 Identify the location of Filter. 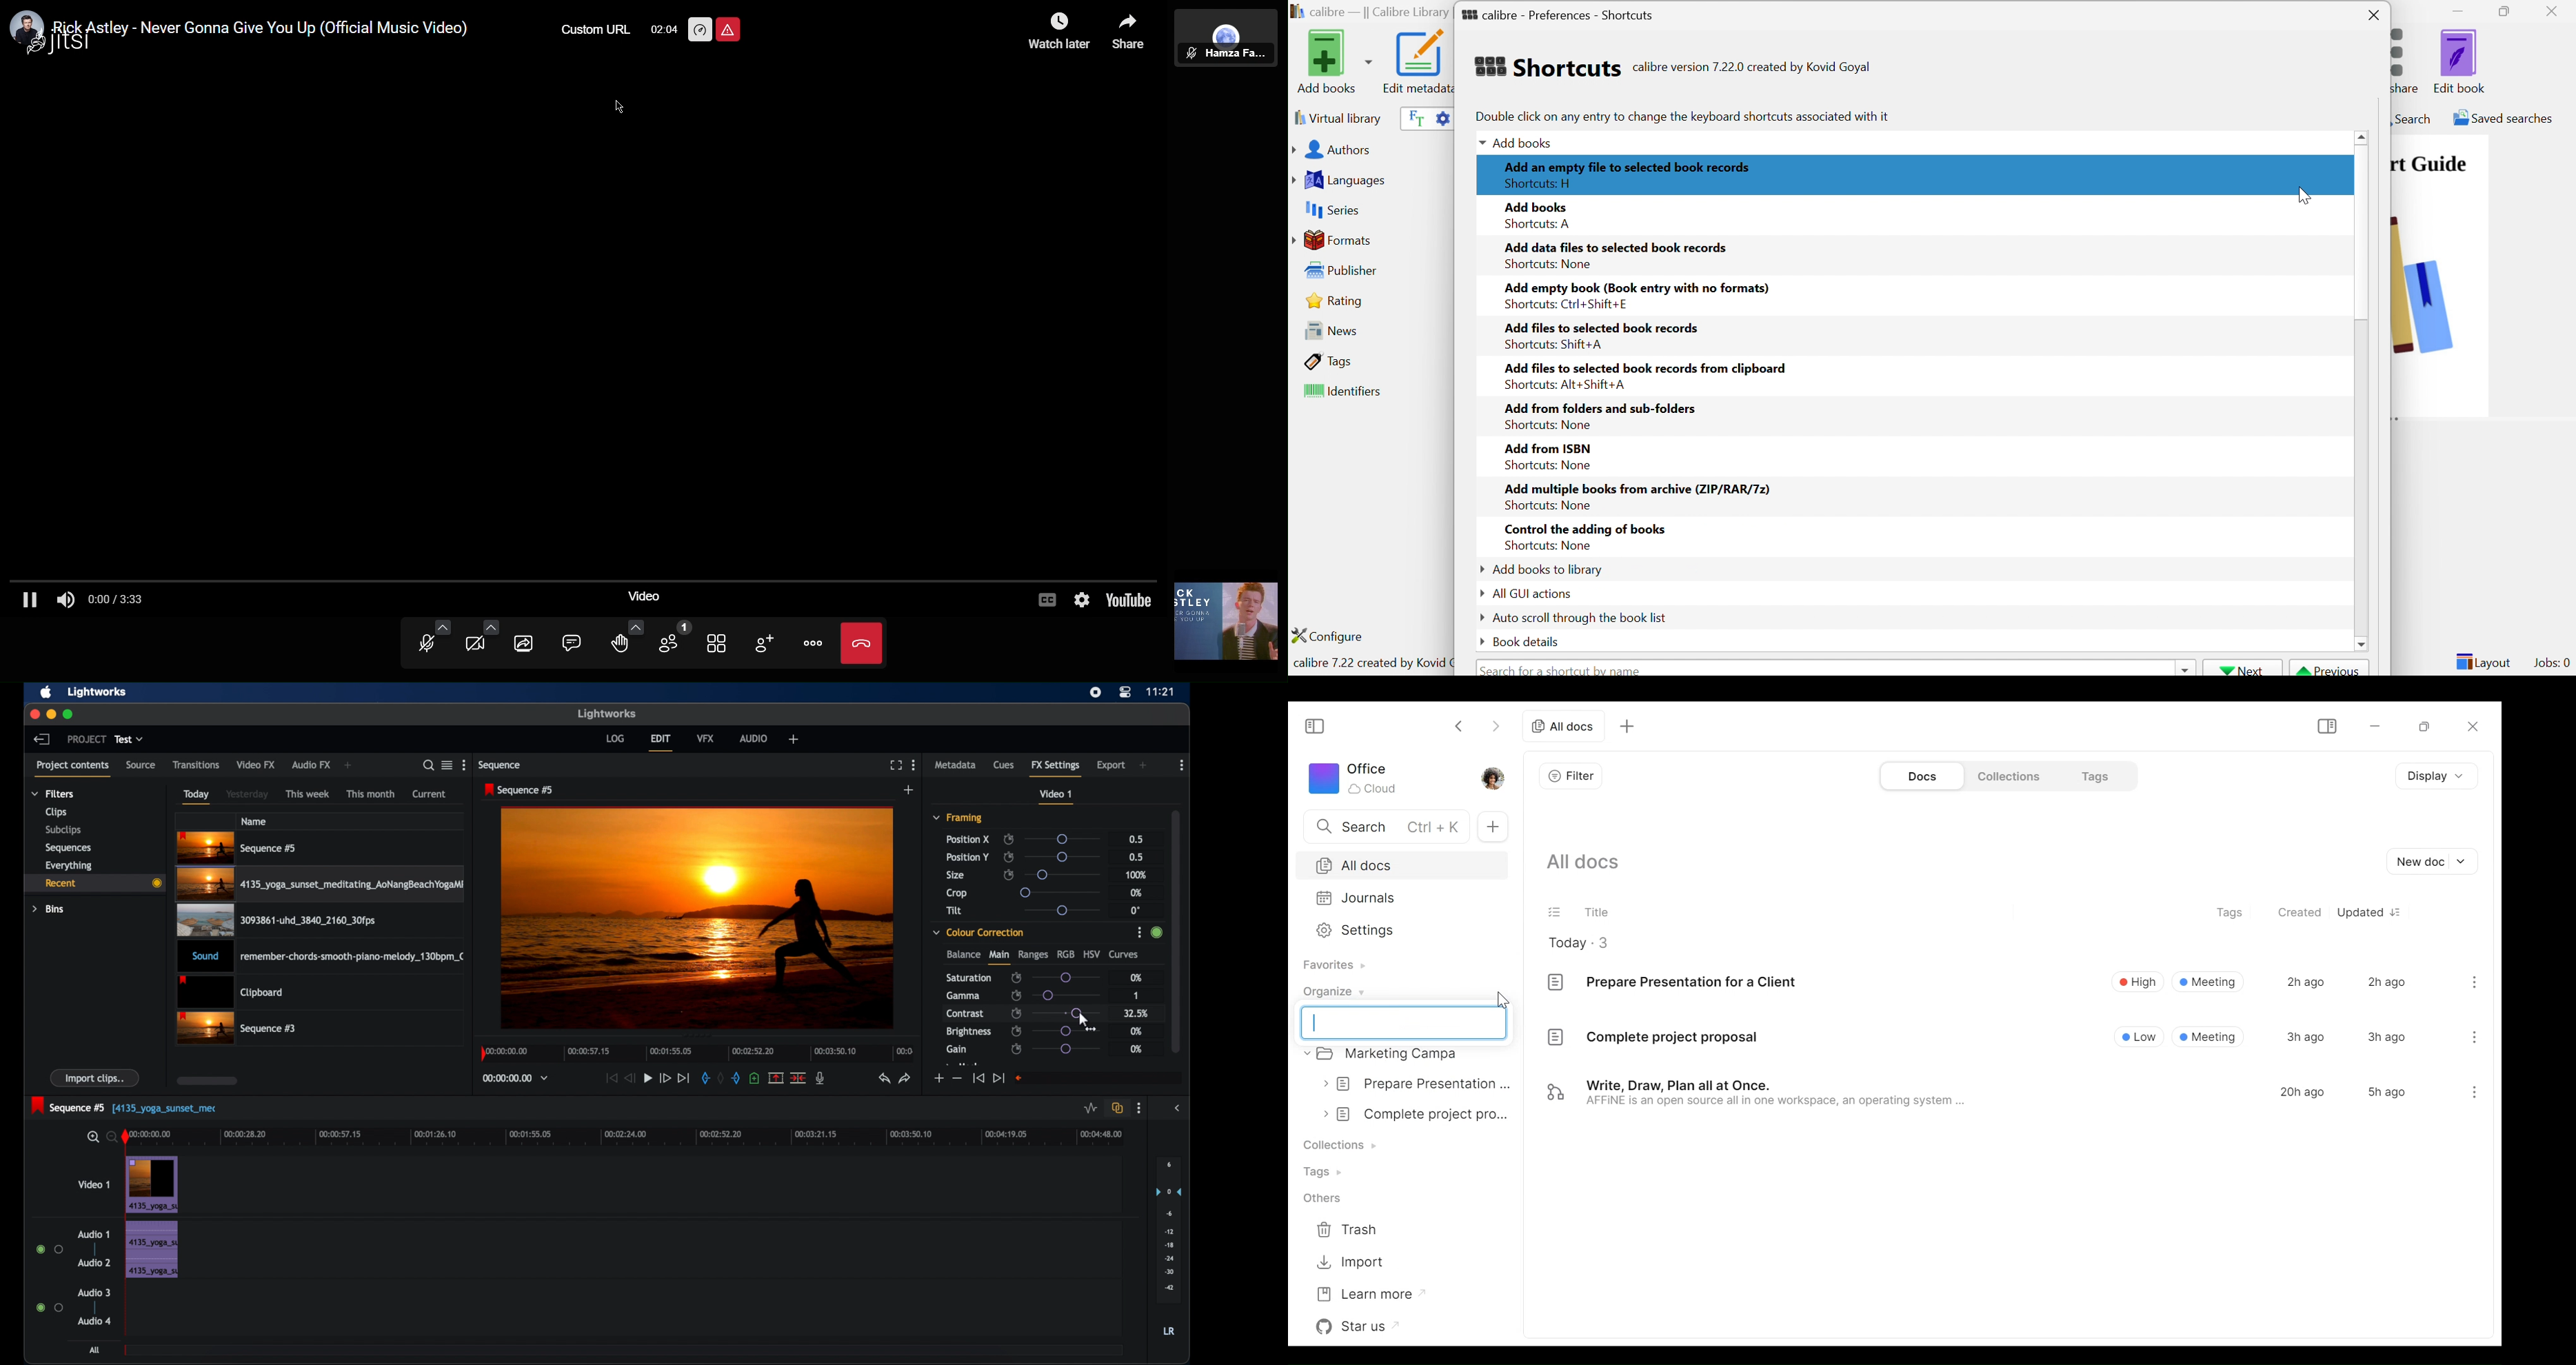
(1571, 775).